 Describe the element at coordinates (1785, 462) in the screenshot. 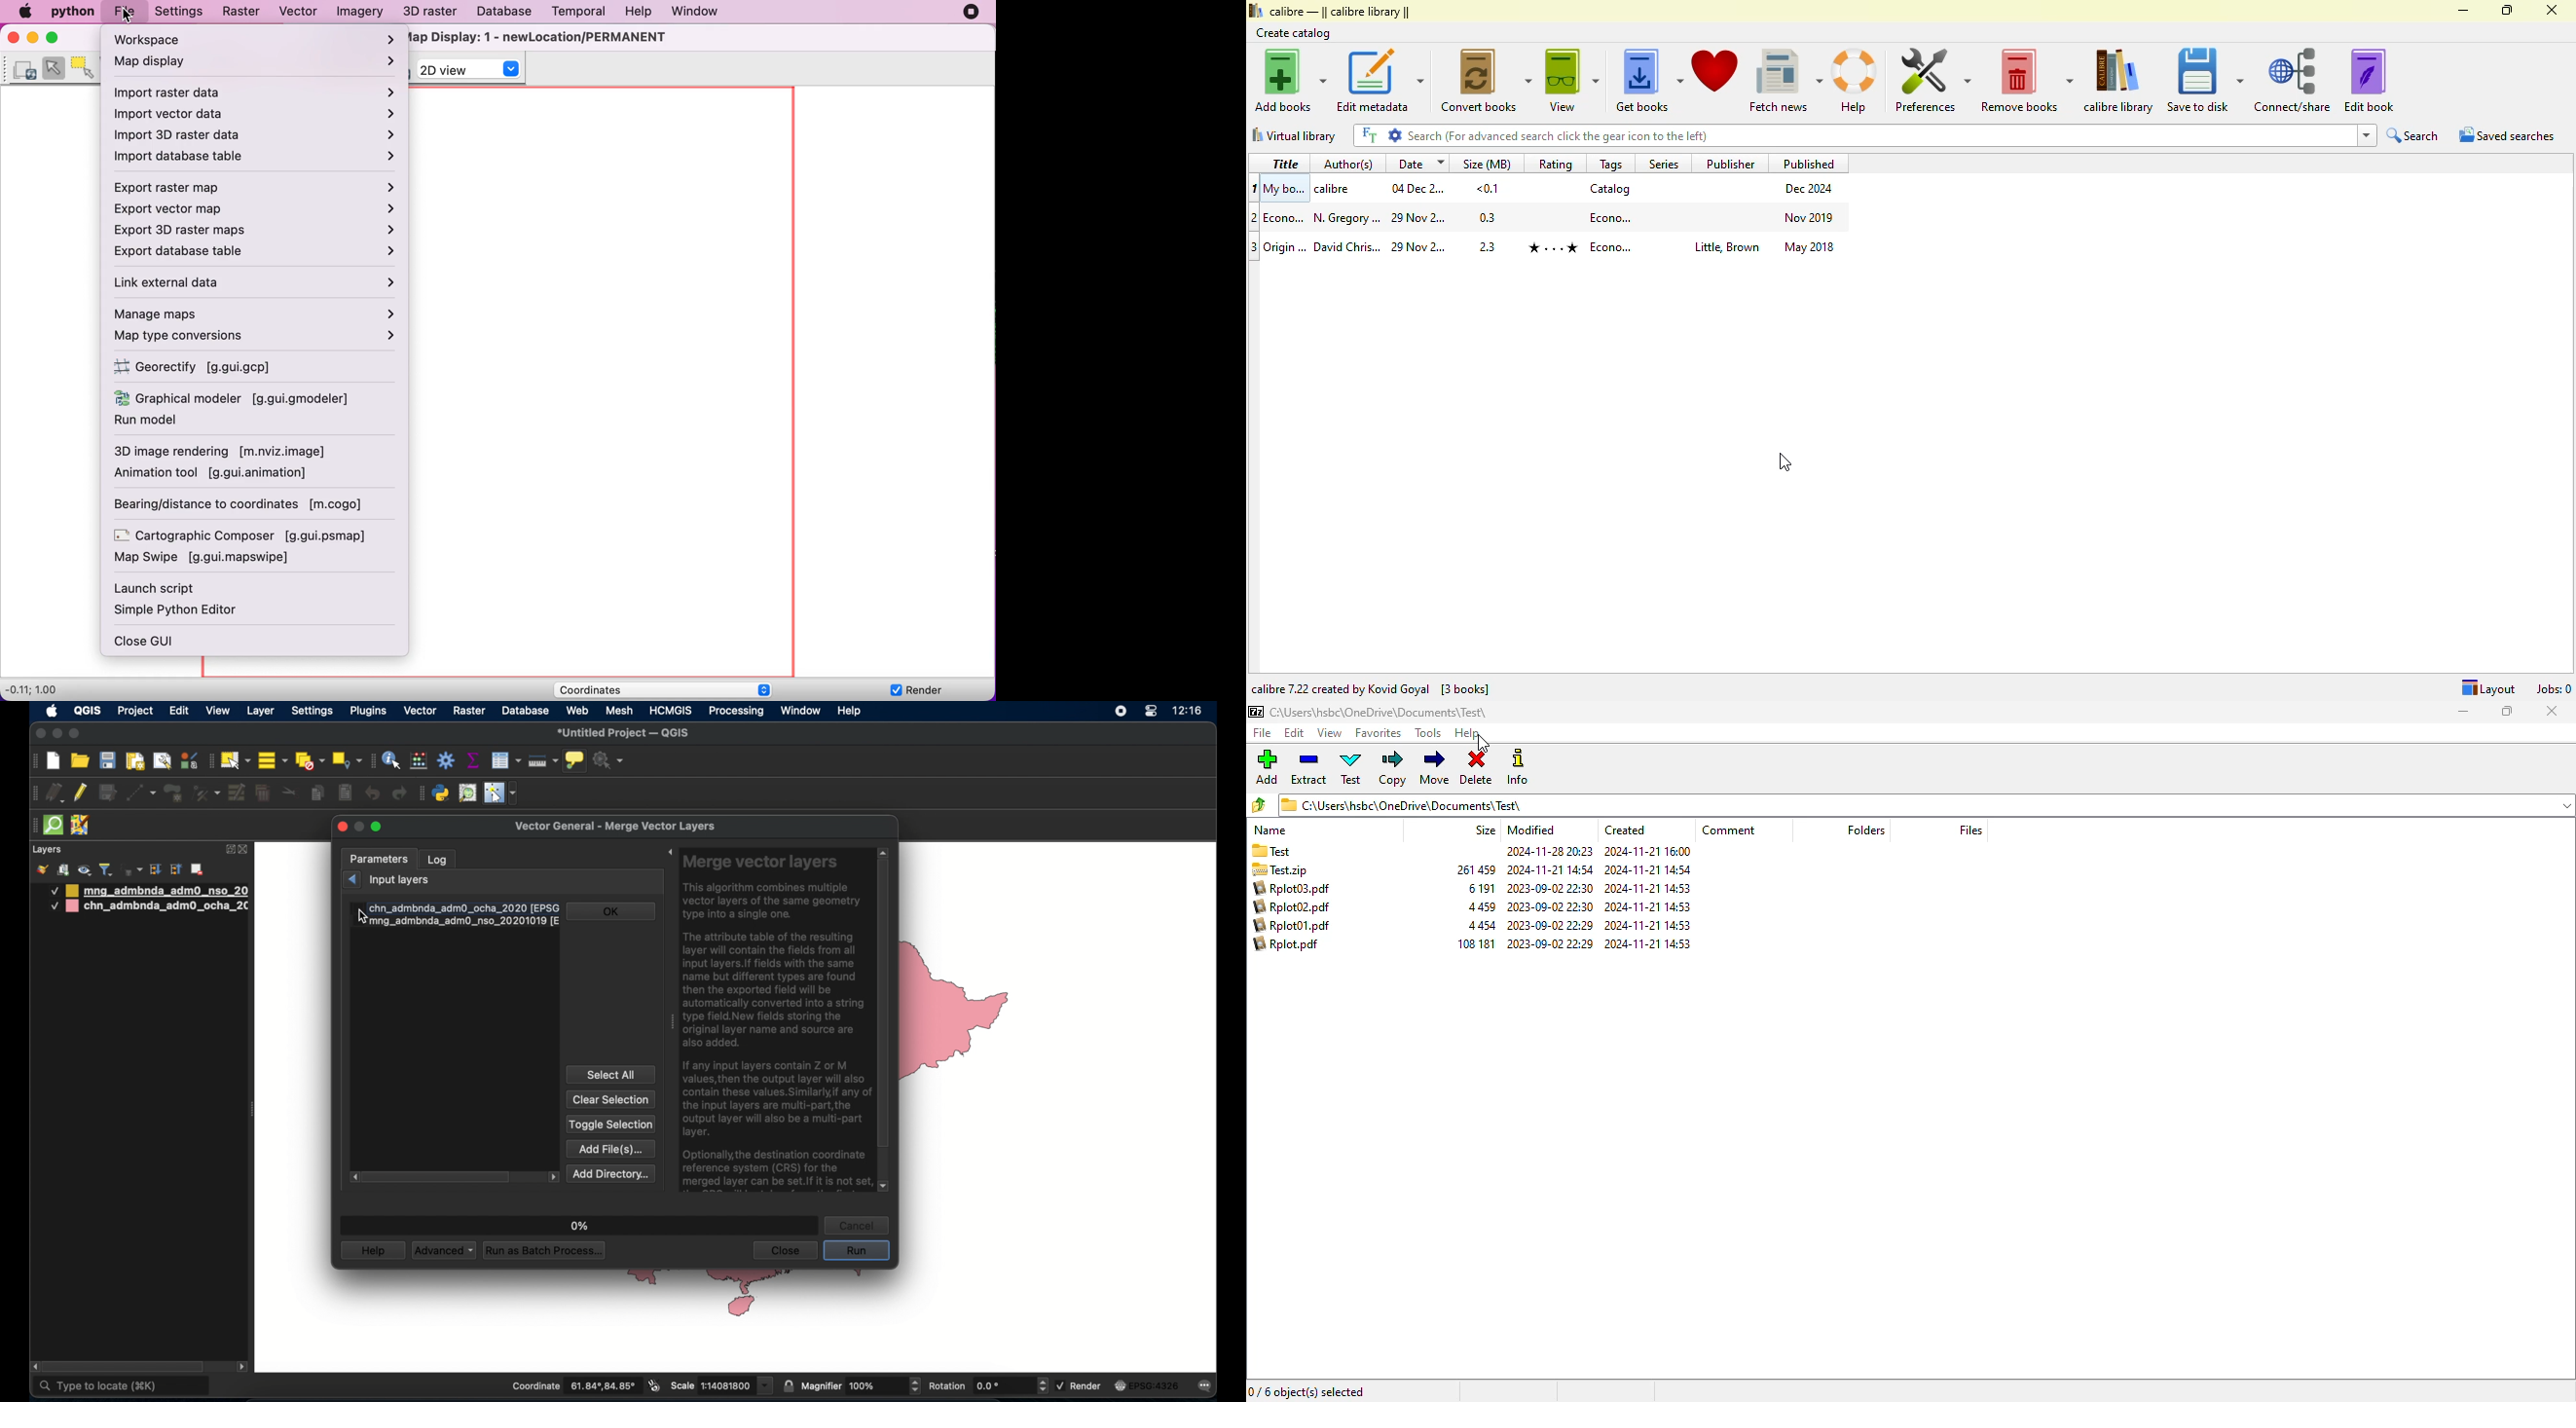

I see `cursor` at that location.